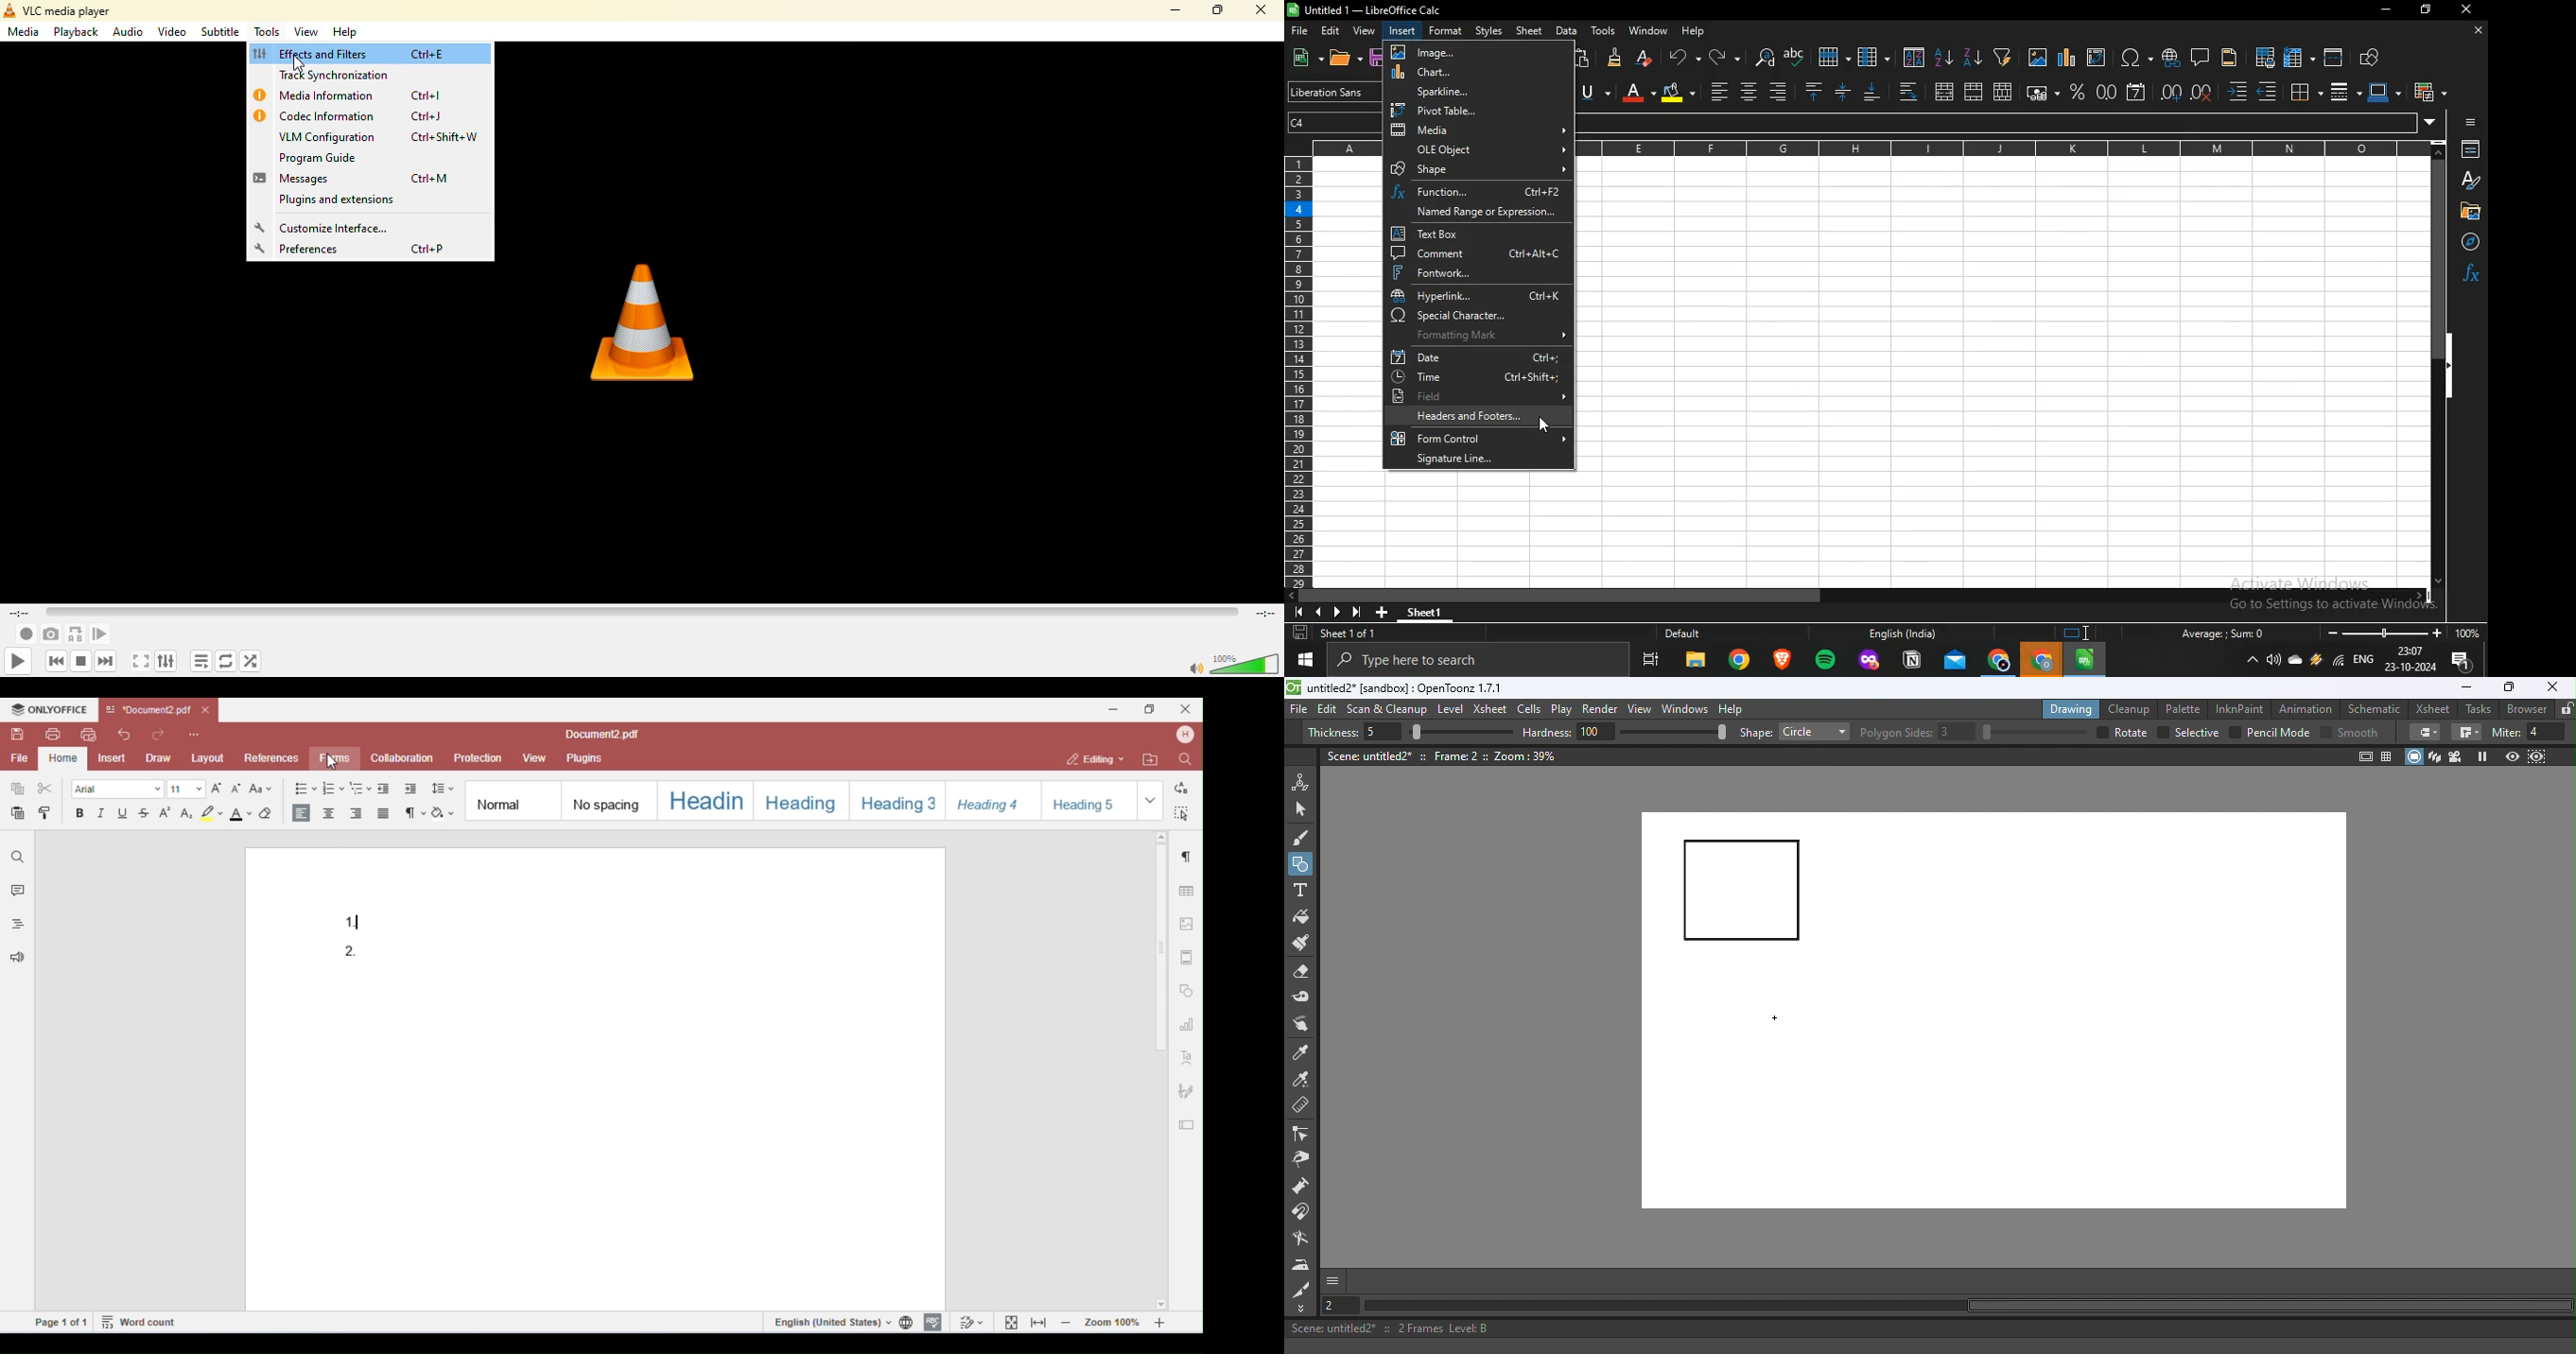 This screenshot has width=2576, height=1372. I want to click on format as date, so click(2137, 91).